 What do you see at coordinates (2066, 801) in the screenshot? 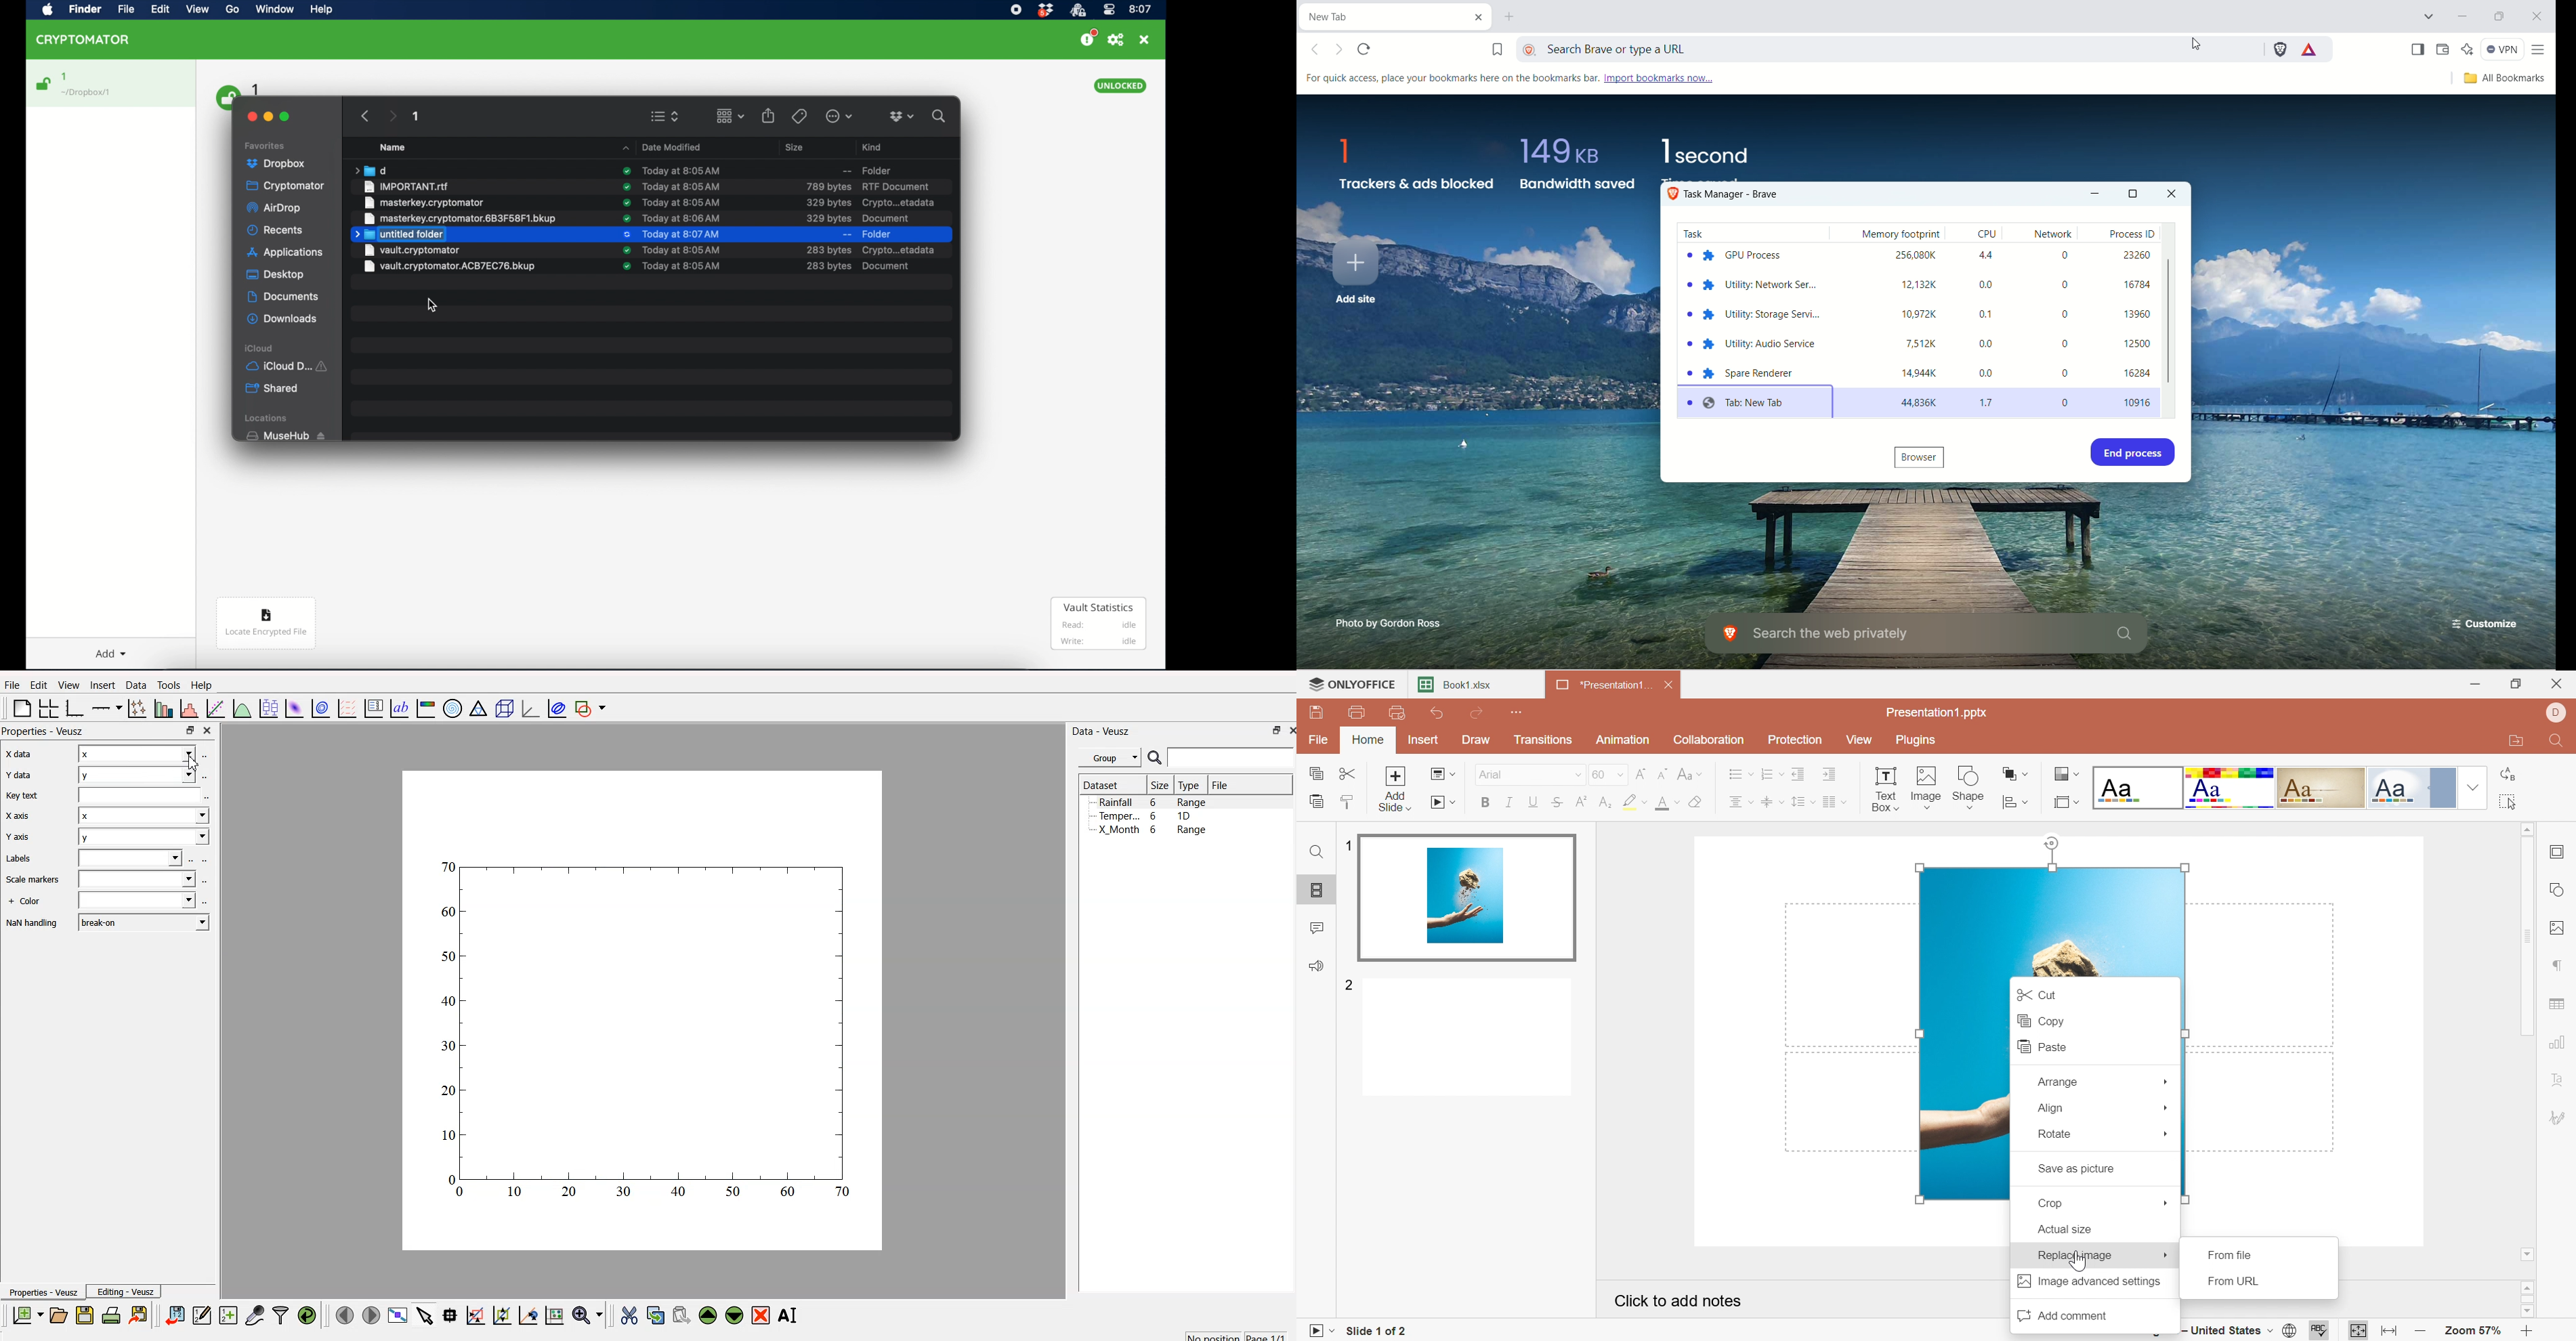
I see `Select slide layout` at bounding box center [2066, 801].